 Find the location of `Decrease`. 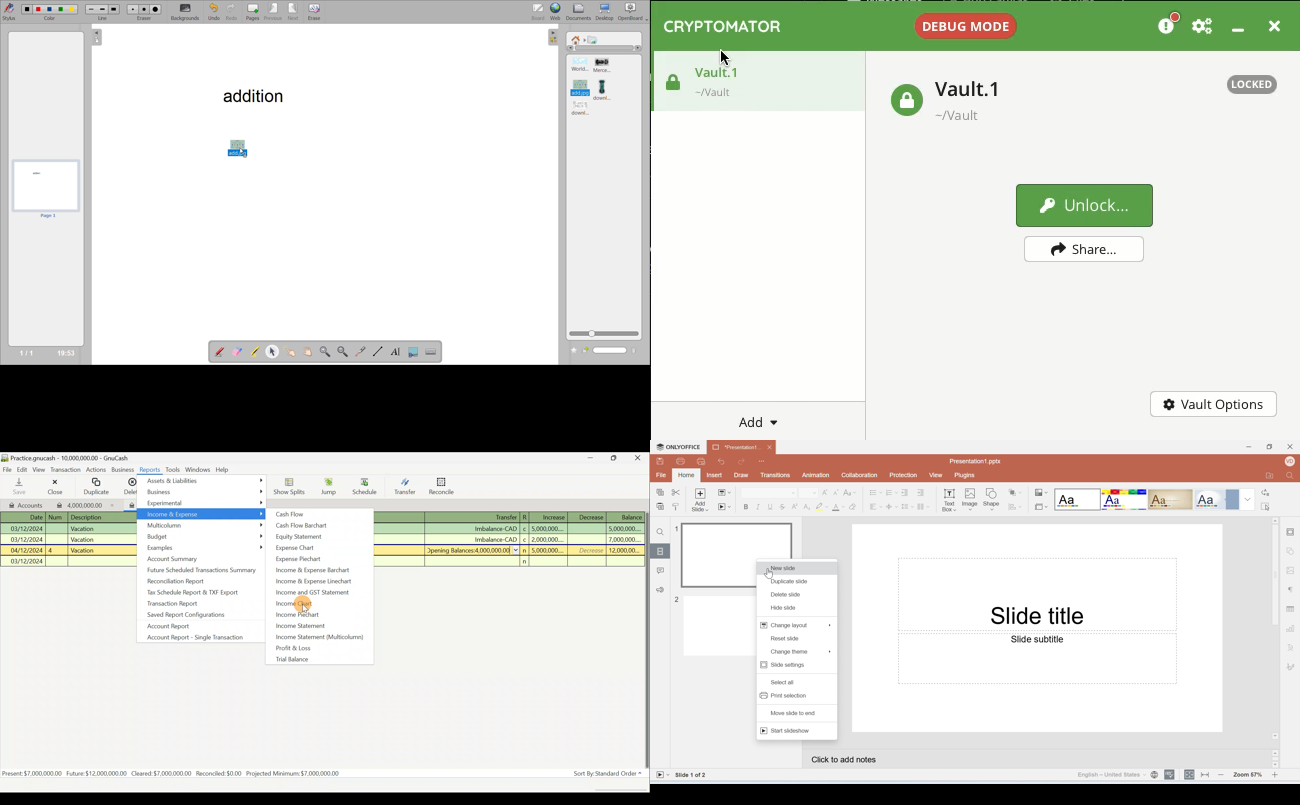

Decrease is located at coordinates (591, 517).